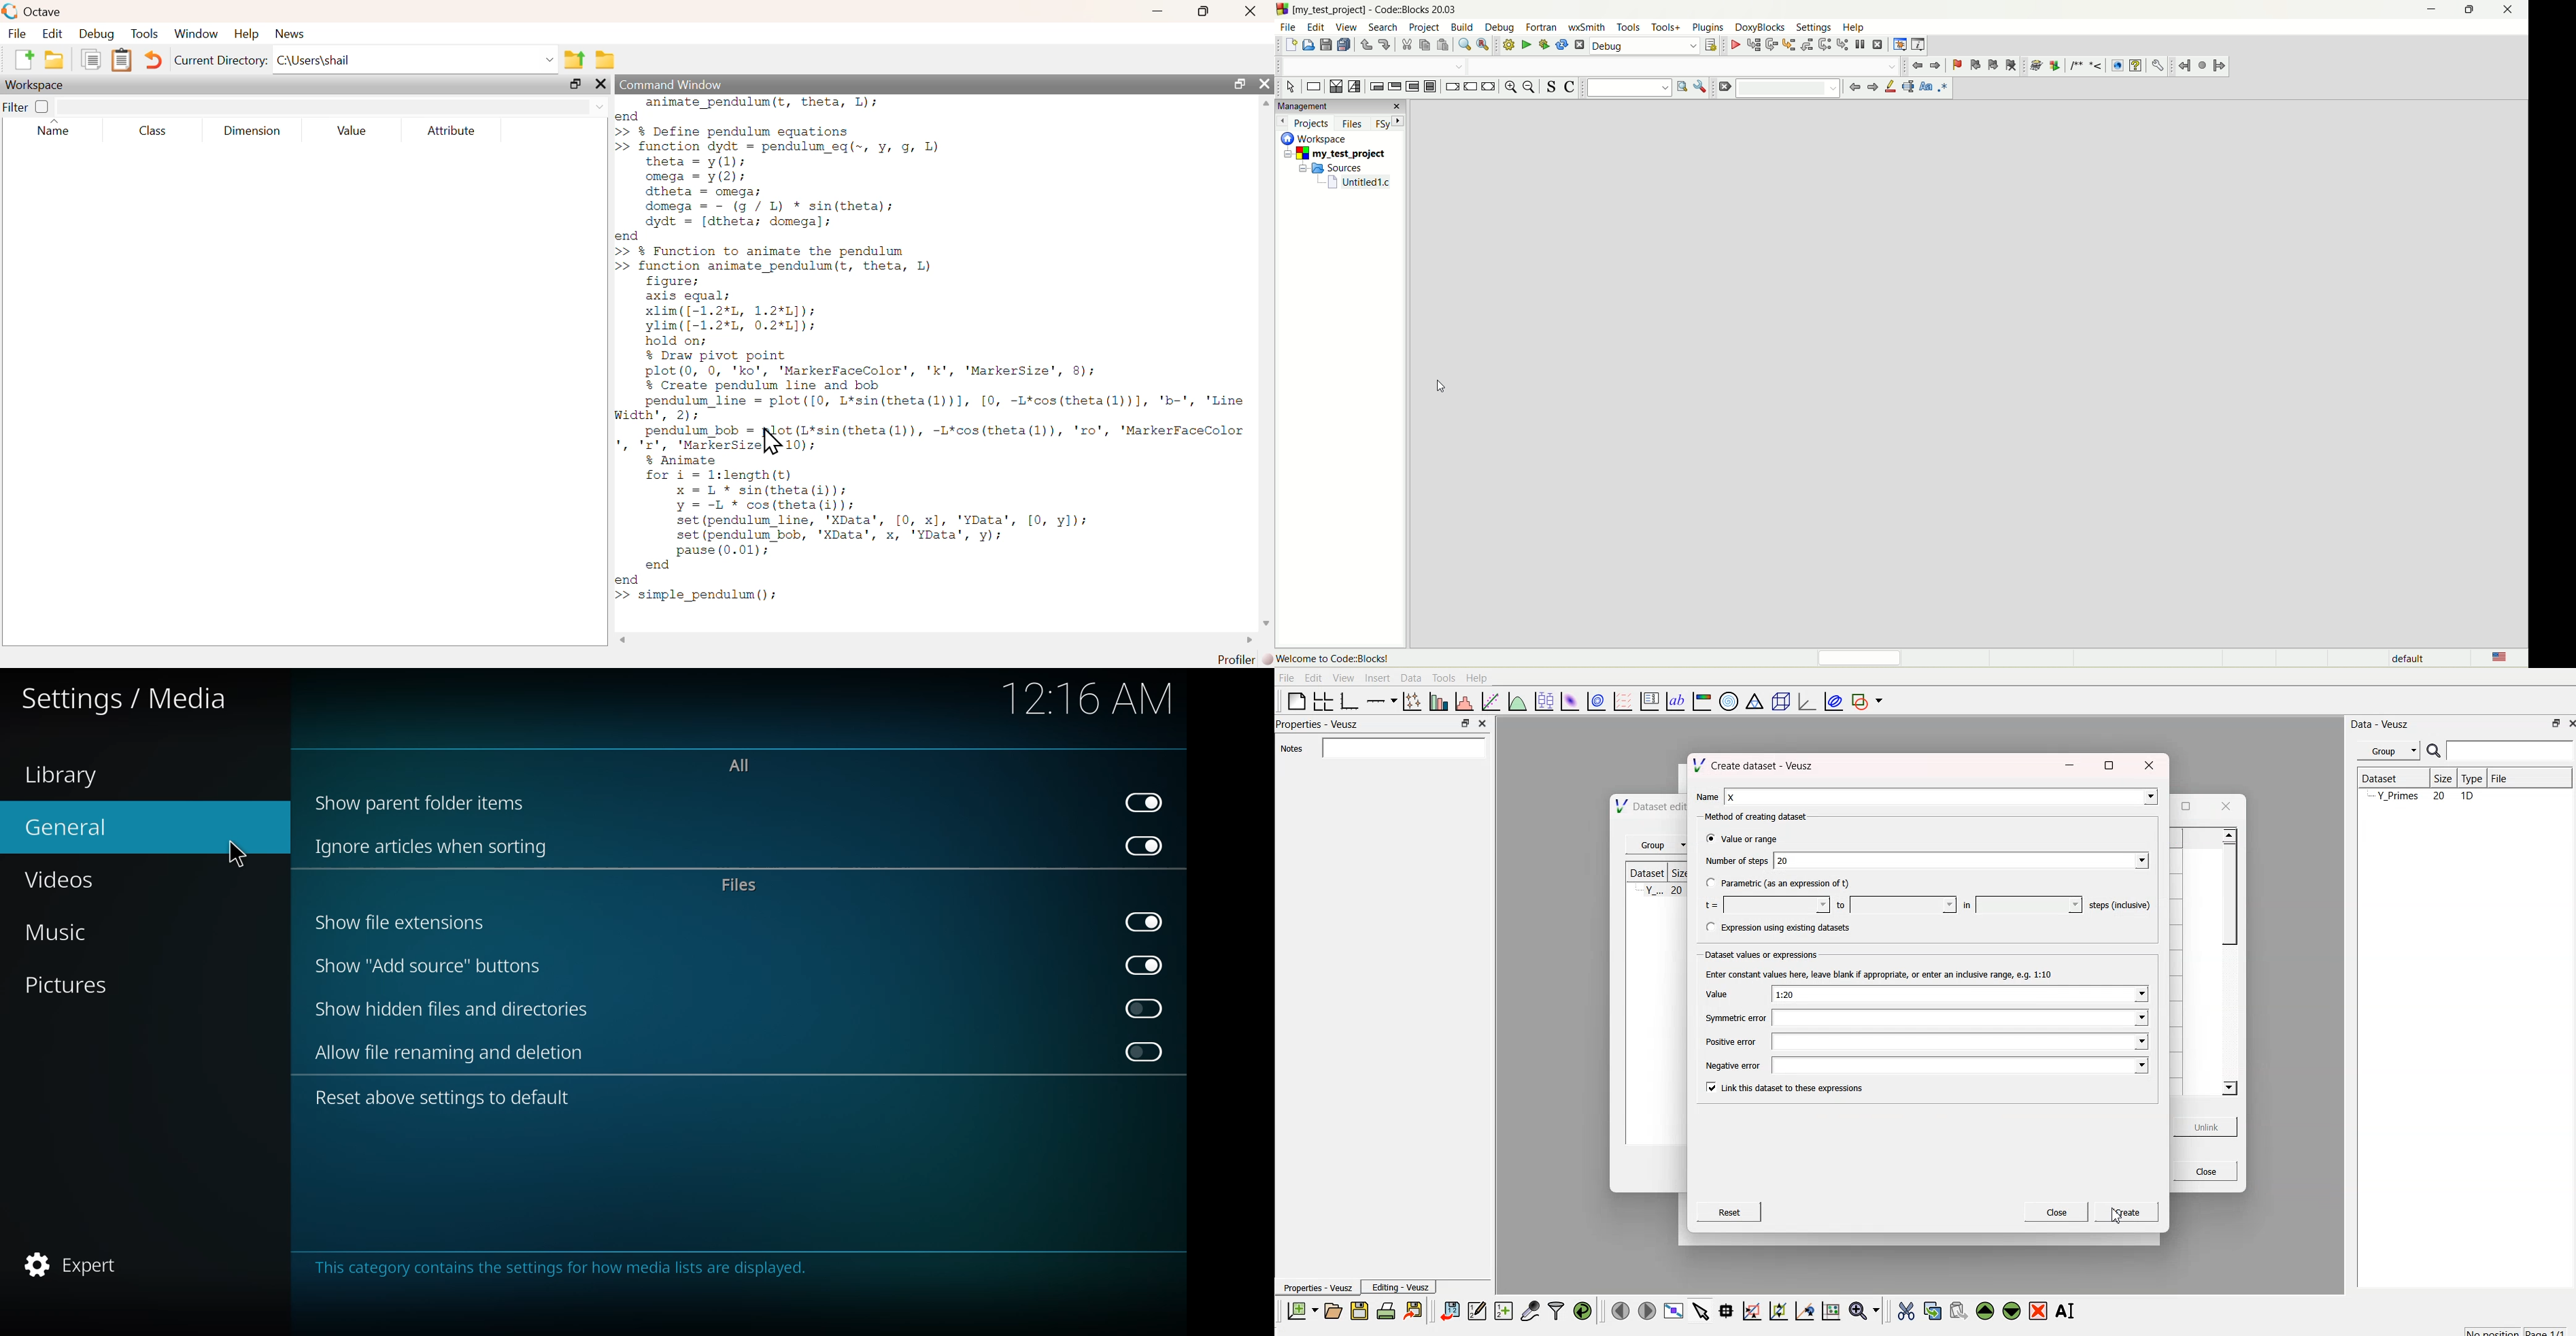 The image size is (2576, 1344). Describe the element at coordinates (2382, 722) in the screenshot. I see `Data - Veusz` at that location.